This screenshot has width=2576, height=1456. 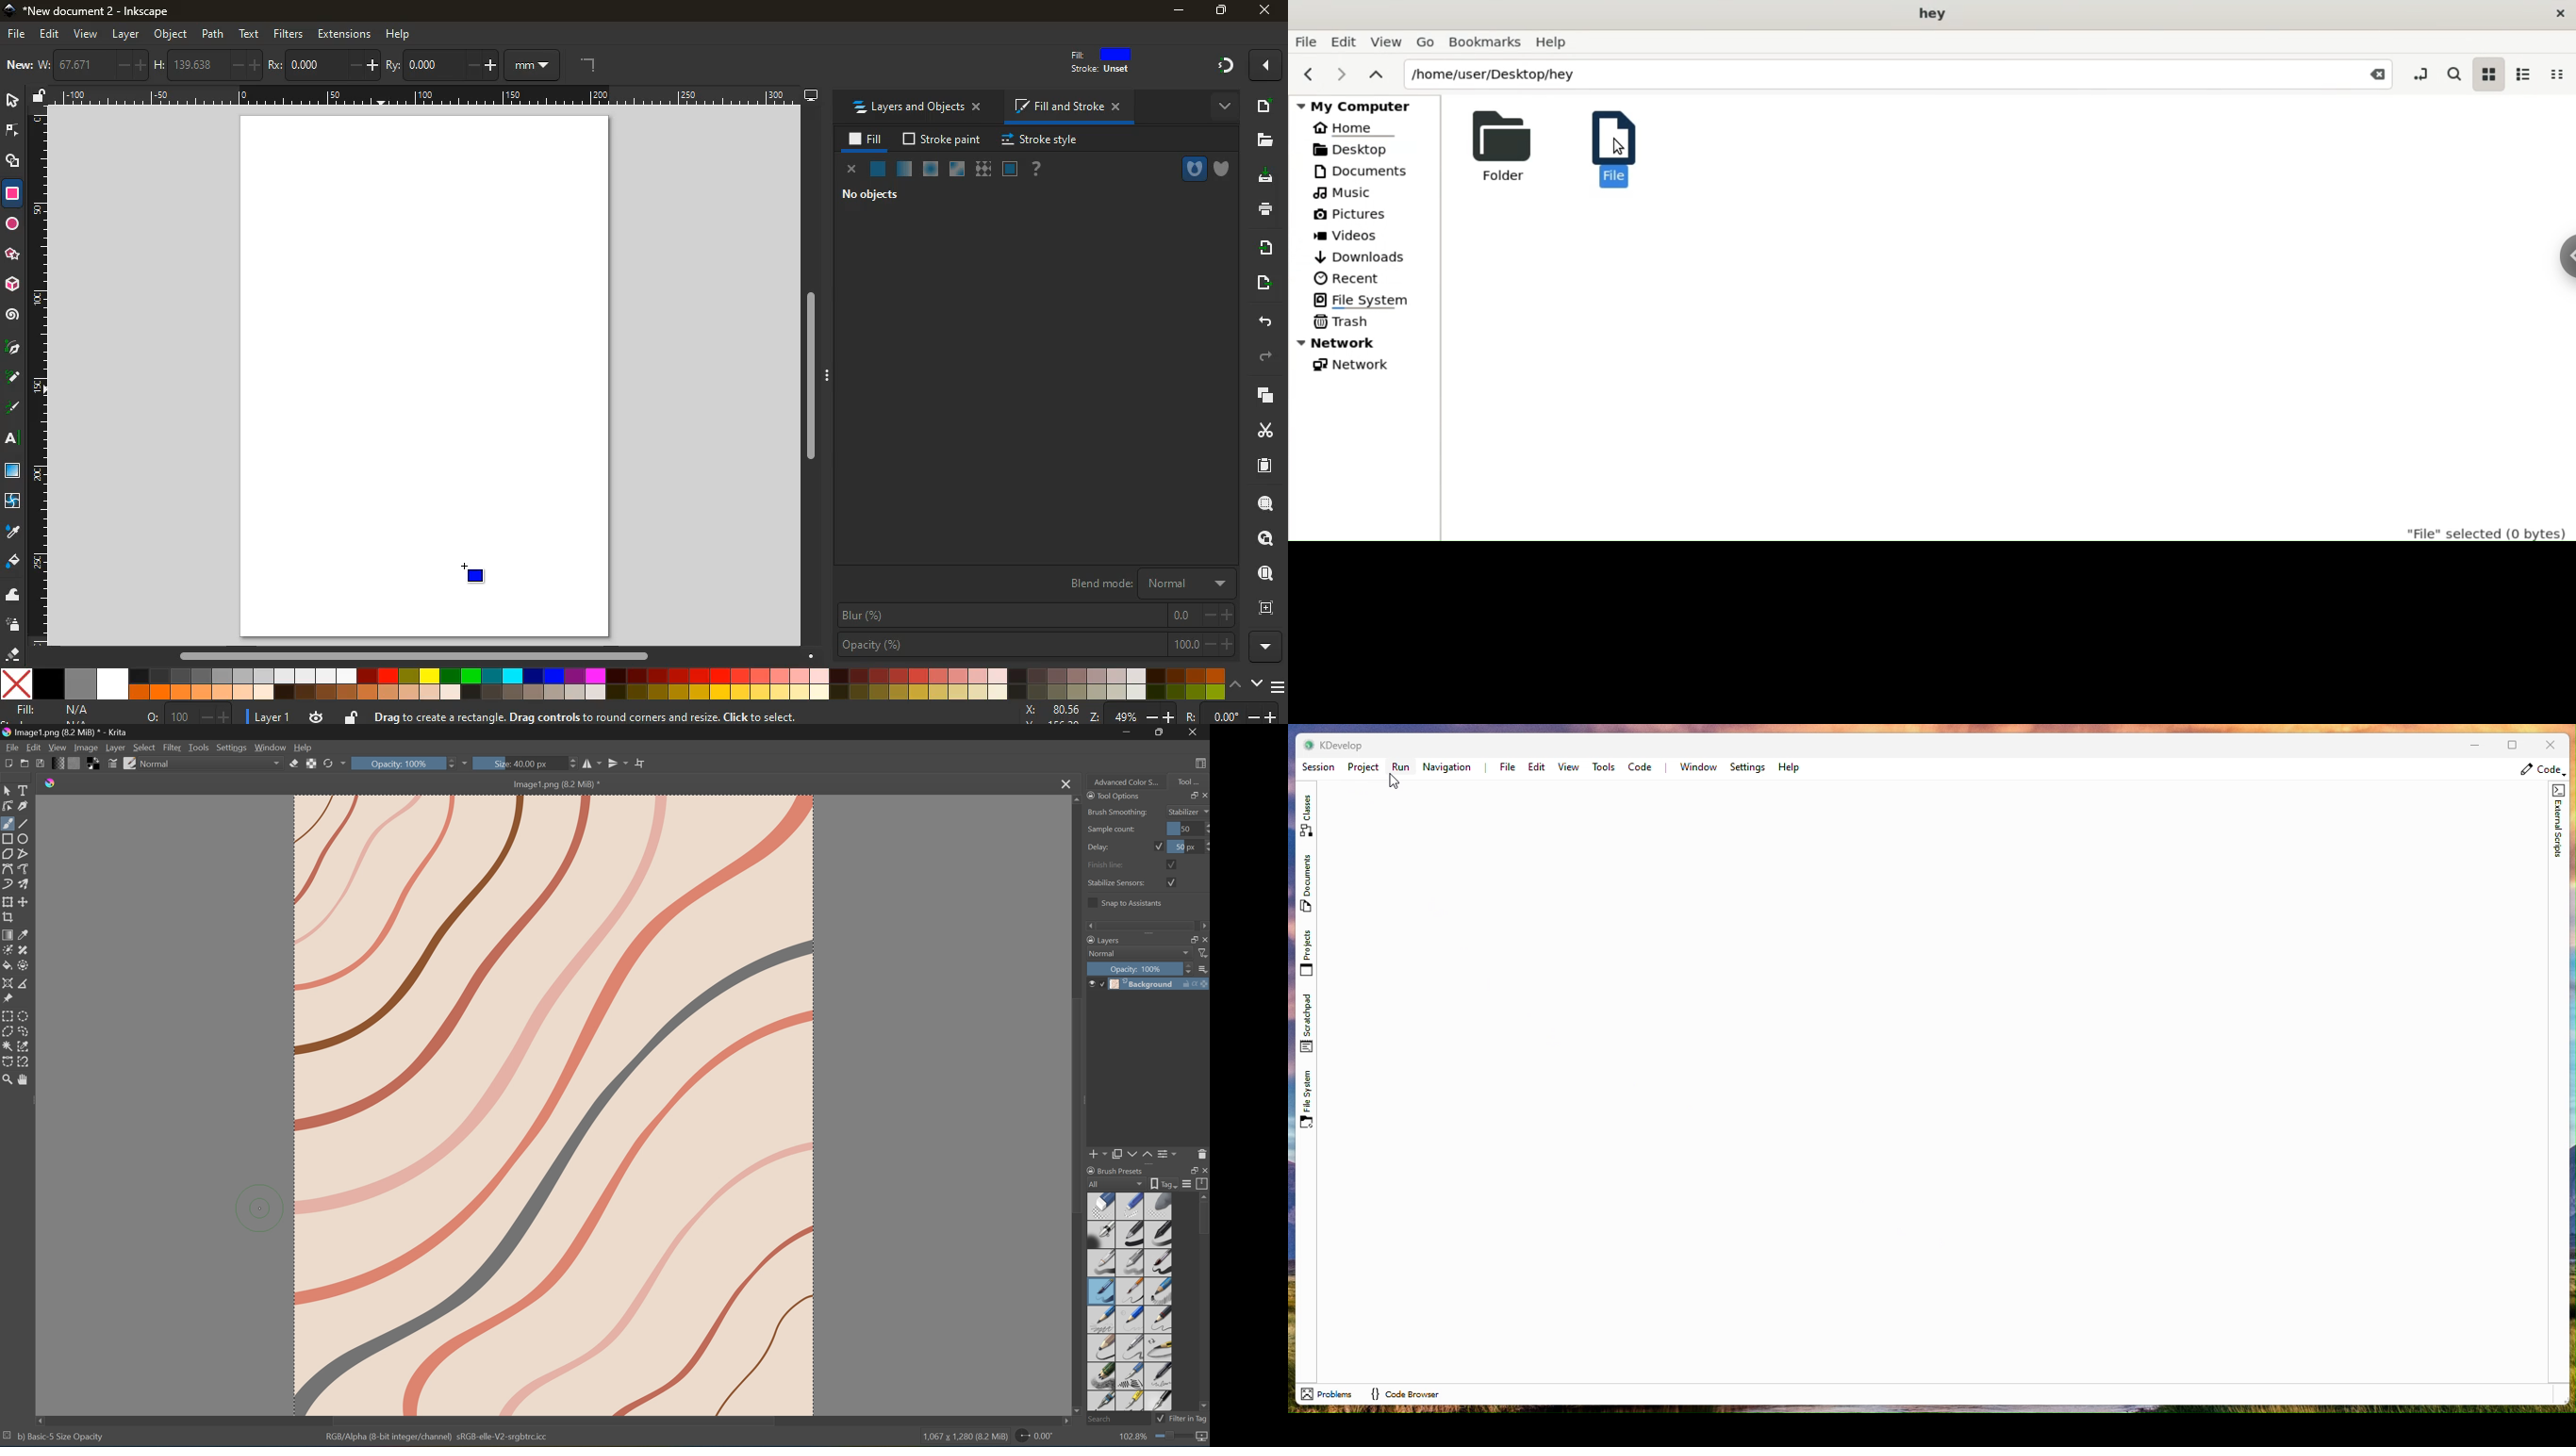 I want to click on Search, so click(x=1116, y=1419).